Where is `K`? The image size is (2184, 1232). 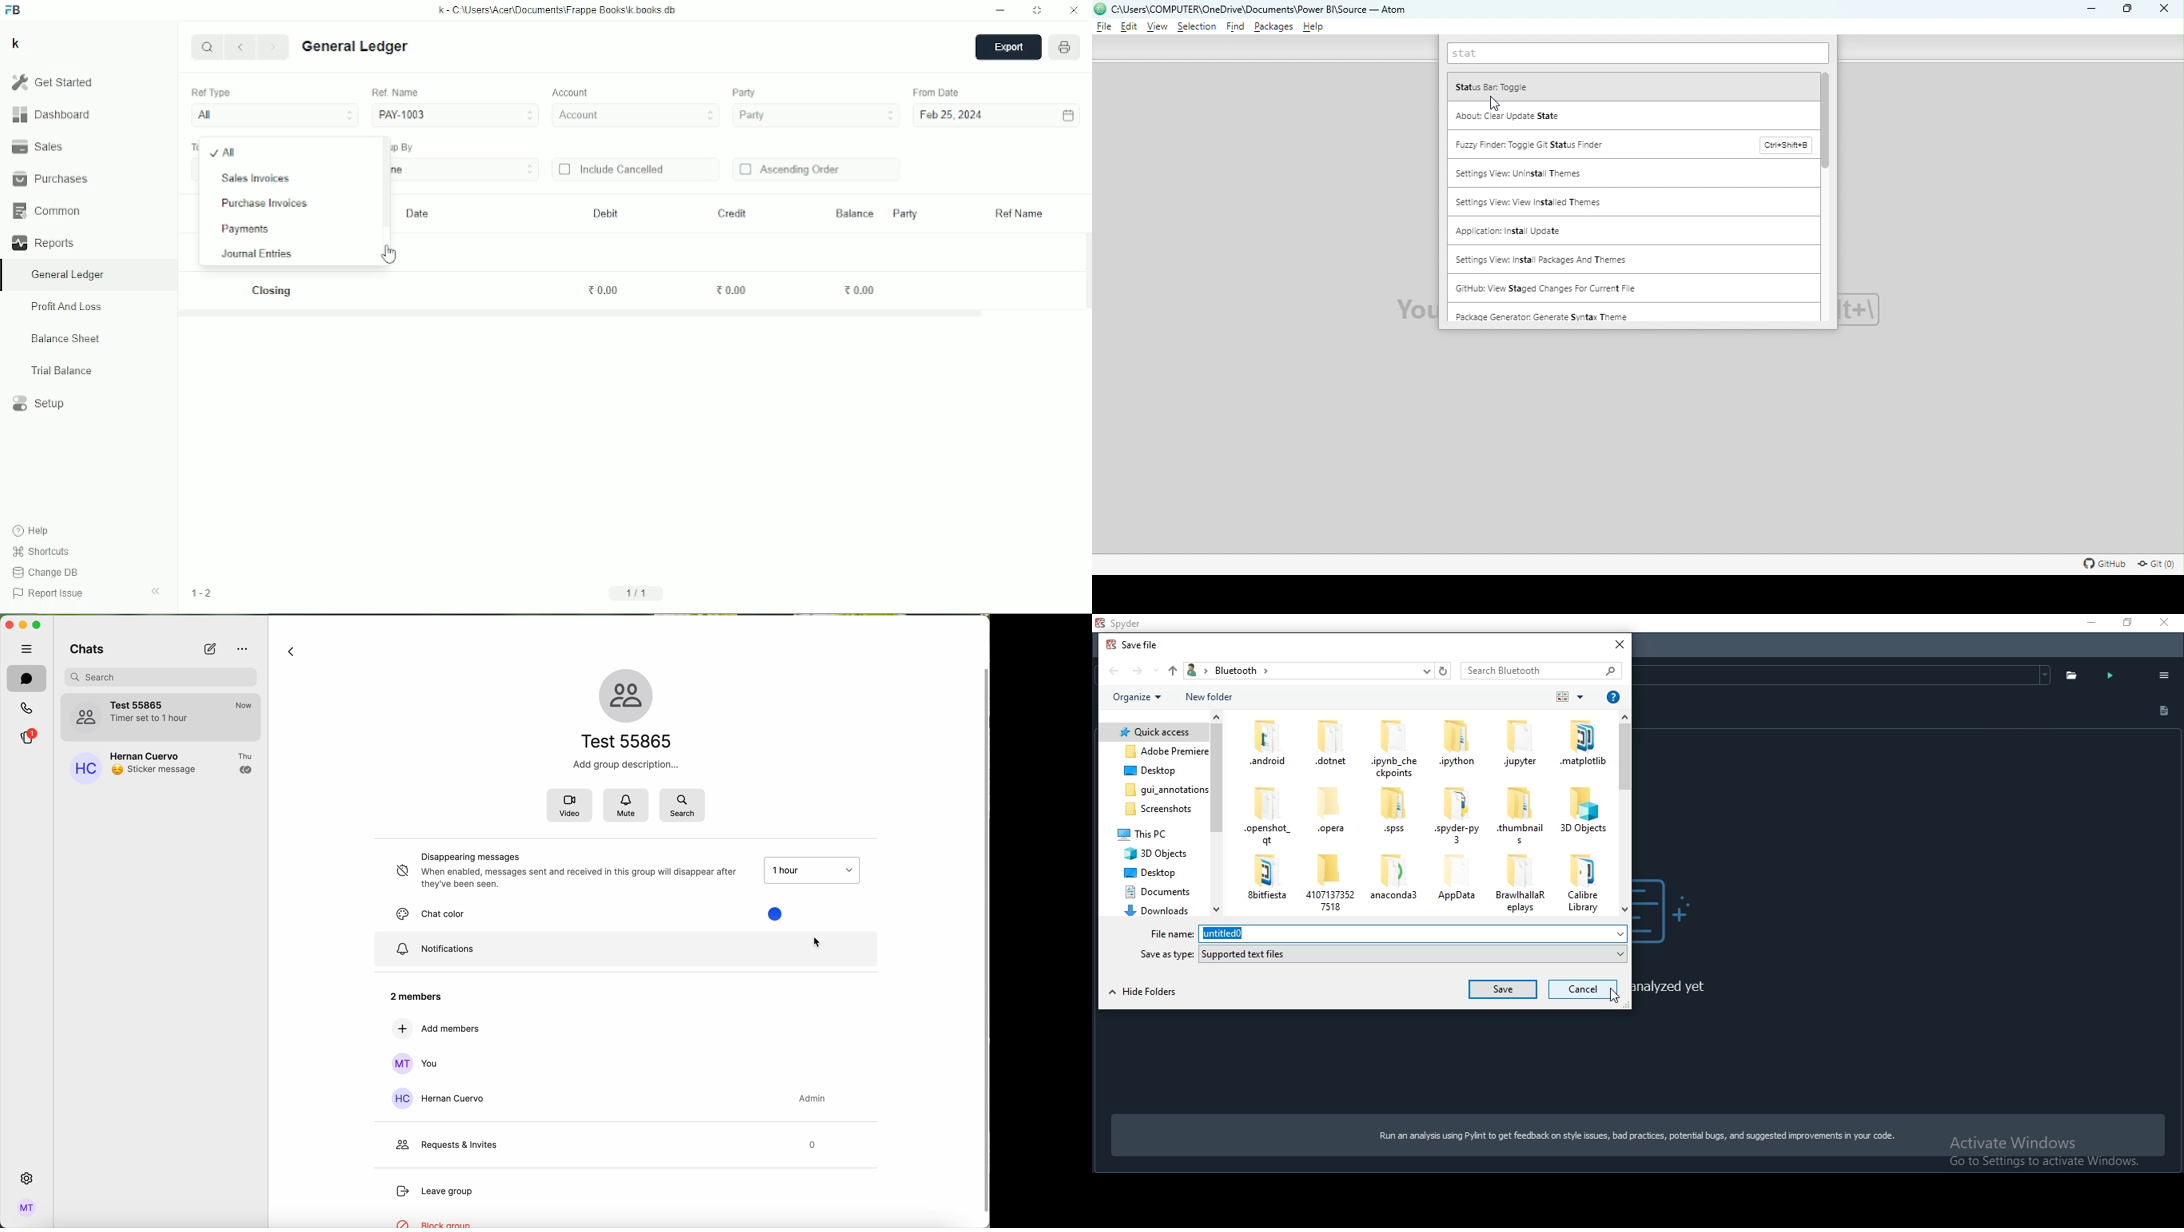
K is located at coordinates (16, 43).